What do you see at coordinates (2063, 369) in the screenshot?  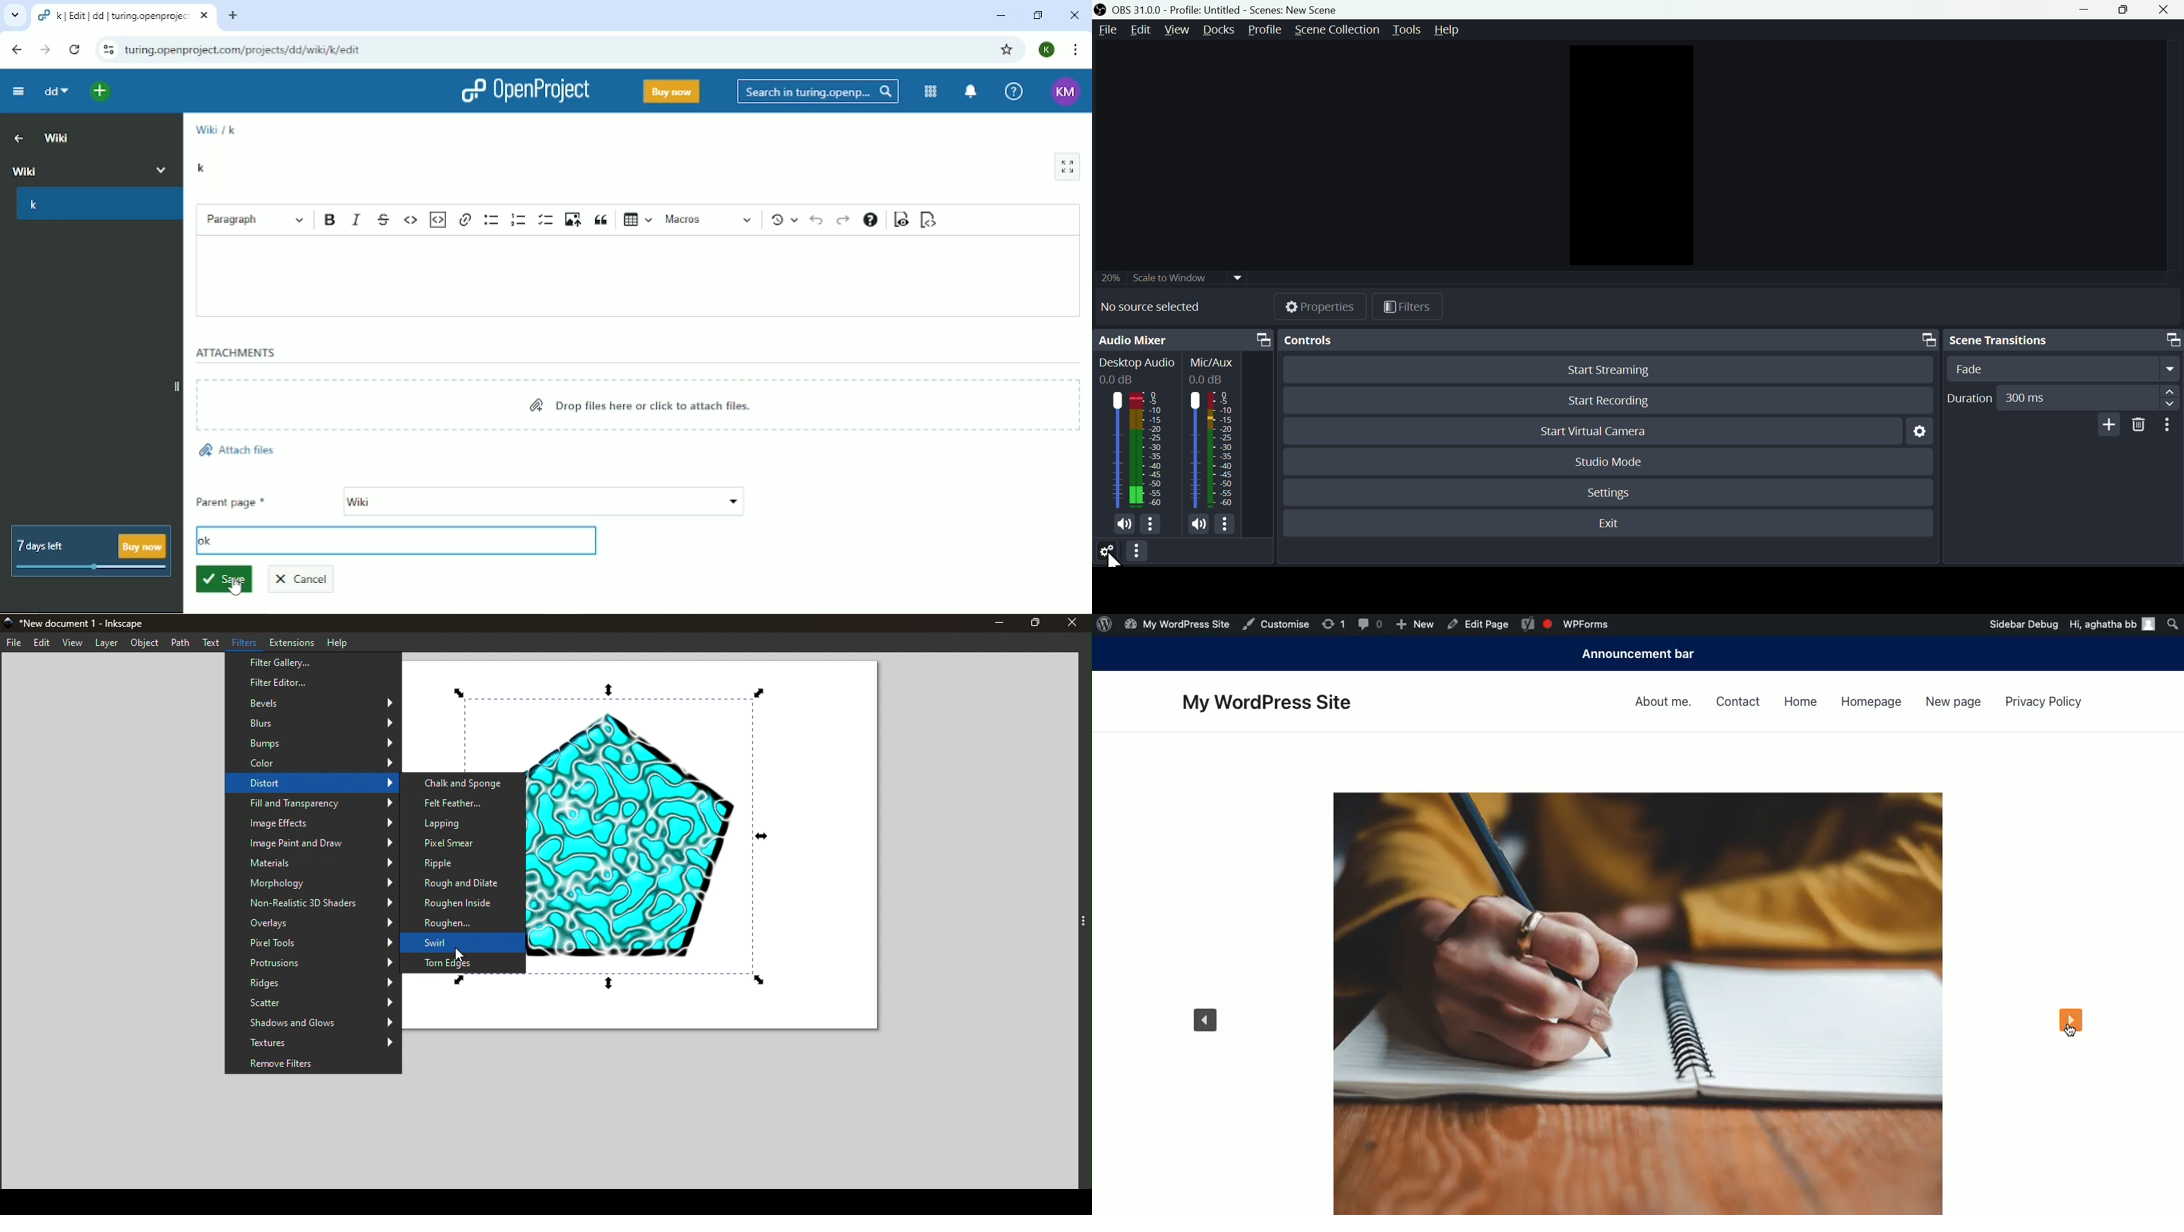 I see `Select Transition` at bounding box center [2063, 369].